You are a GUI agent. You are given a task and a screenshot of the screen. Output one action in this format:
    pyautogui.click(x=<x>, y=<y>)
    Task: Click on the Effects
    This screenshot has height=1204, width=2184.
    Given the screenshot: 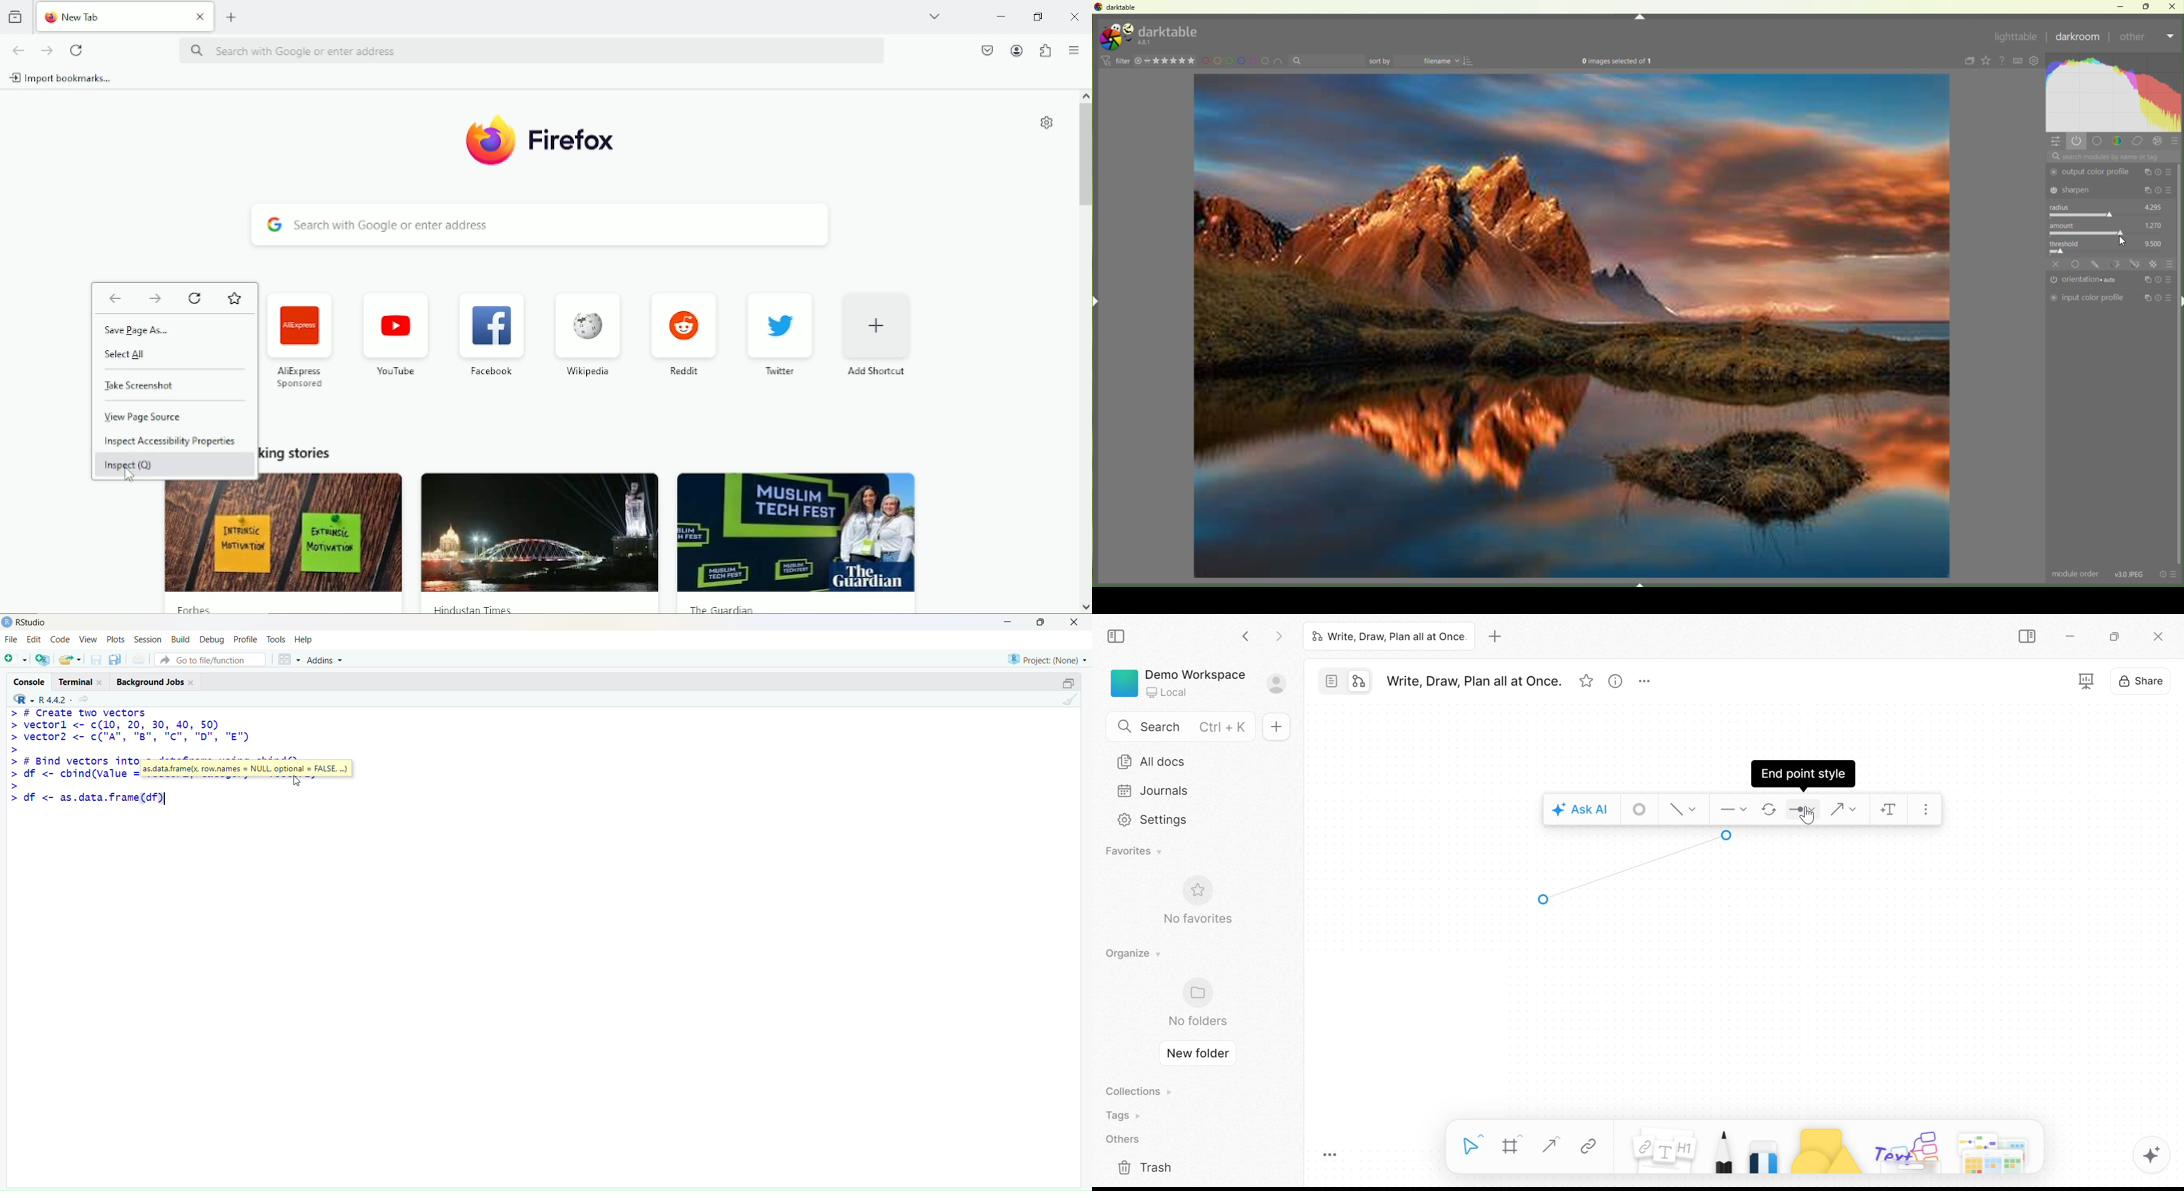 What is the action you would take?
    pyautogui.click(x=2159, y=141)
    